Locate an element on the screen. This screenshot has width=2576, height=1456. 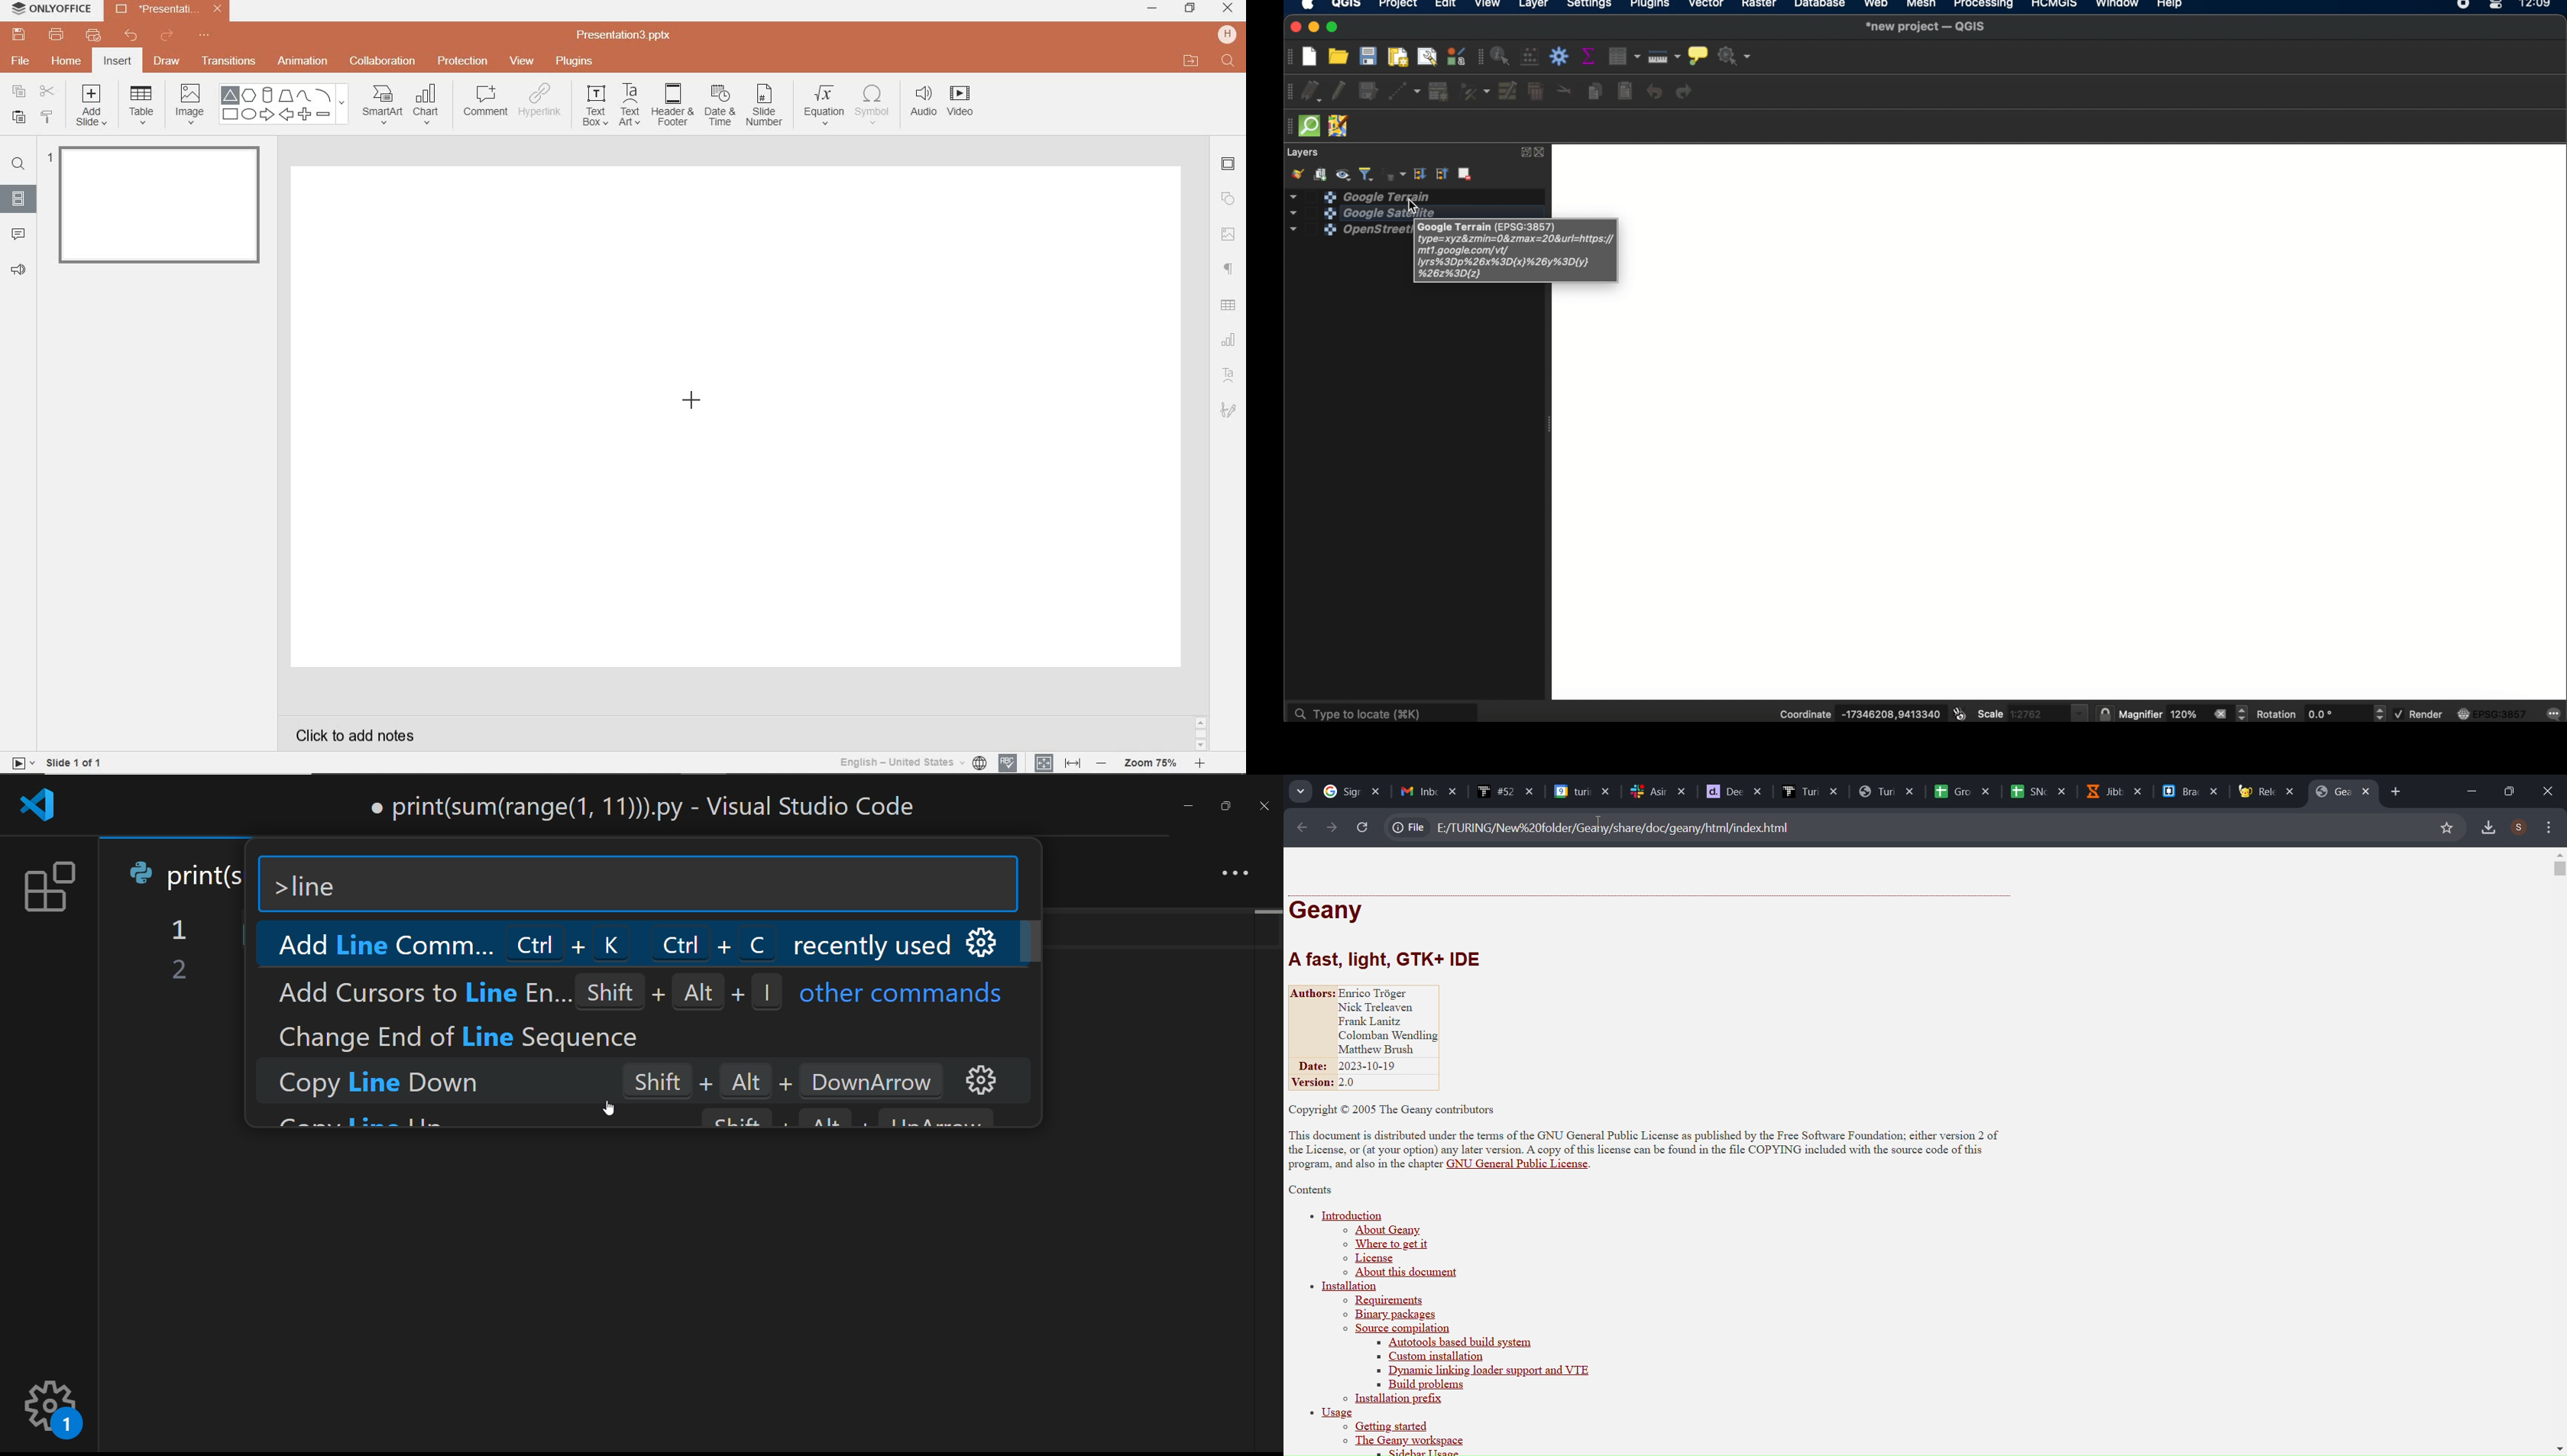
TEXT LANGUAGE is located at coordinates (913, 762).